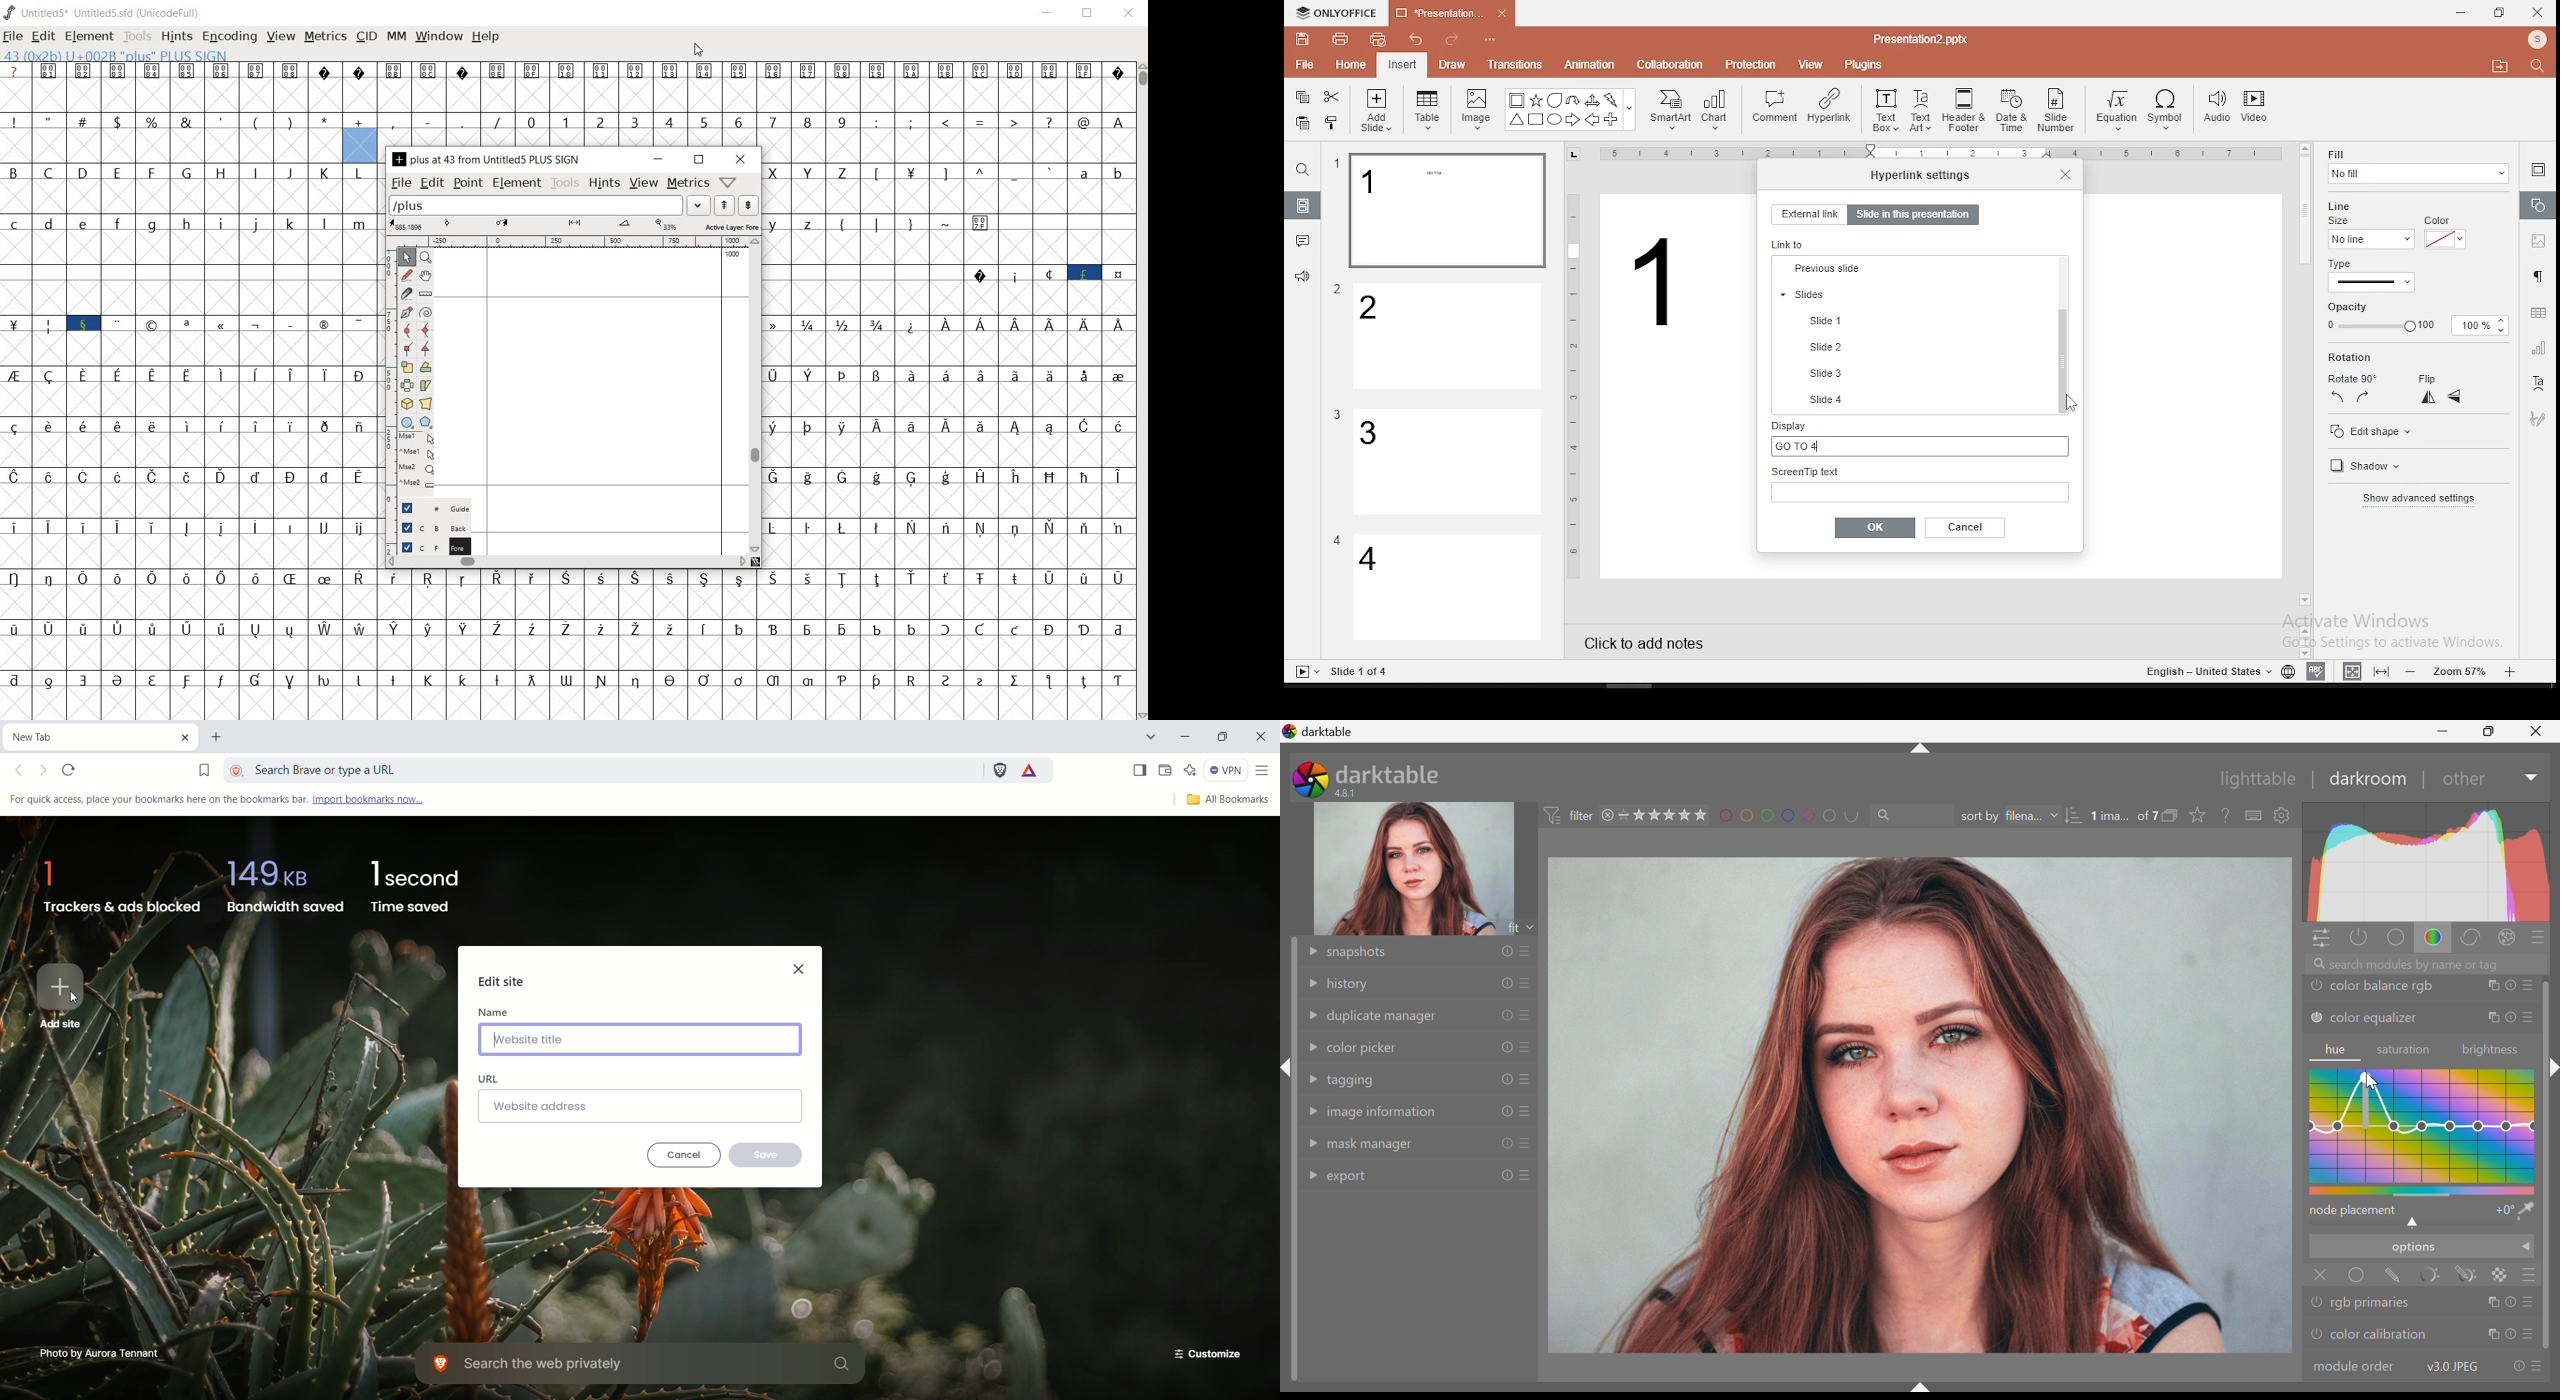 The width and height of the screenshot is (2576, 1400). Describe the element at coordinates (1445, 462) in the screenshot. I see `slide 3` at that location.